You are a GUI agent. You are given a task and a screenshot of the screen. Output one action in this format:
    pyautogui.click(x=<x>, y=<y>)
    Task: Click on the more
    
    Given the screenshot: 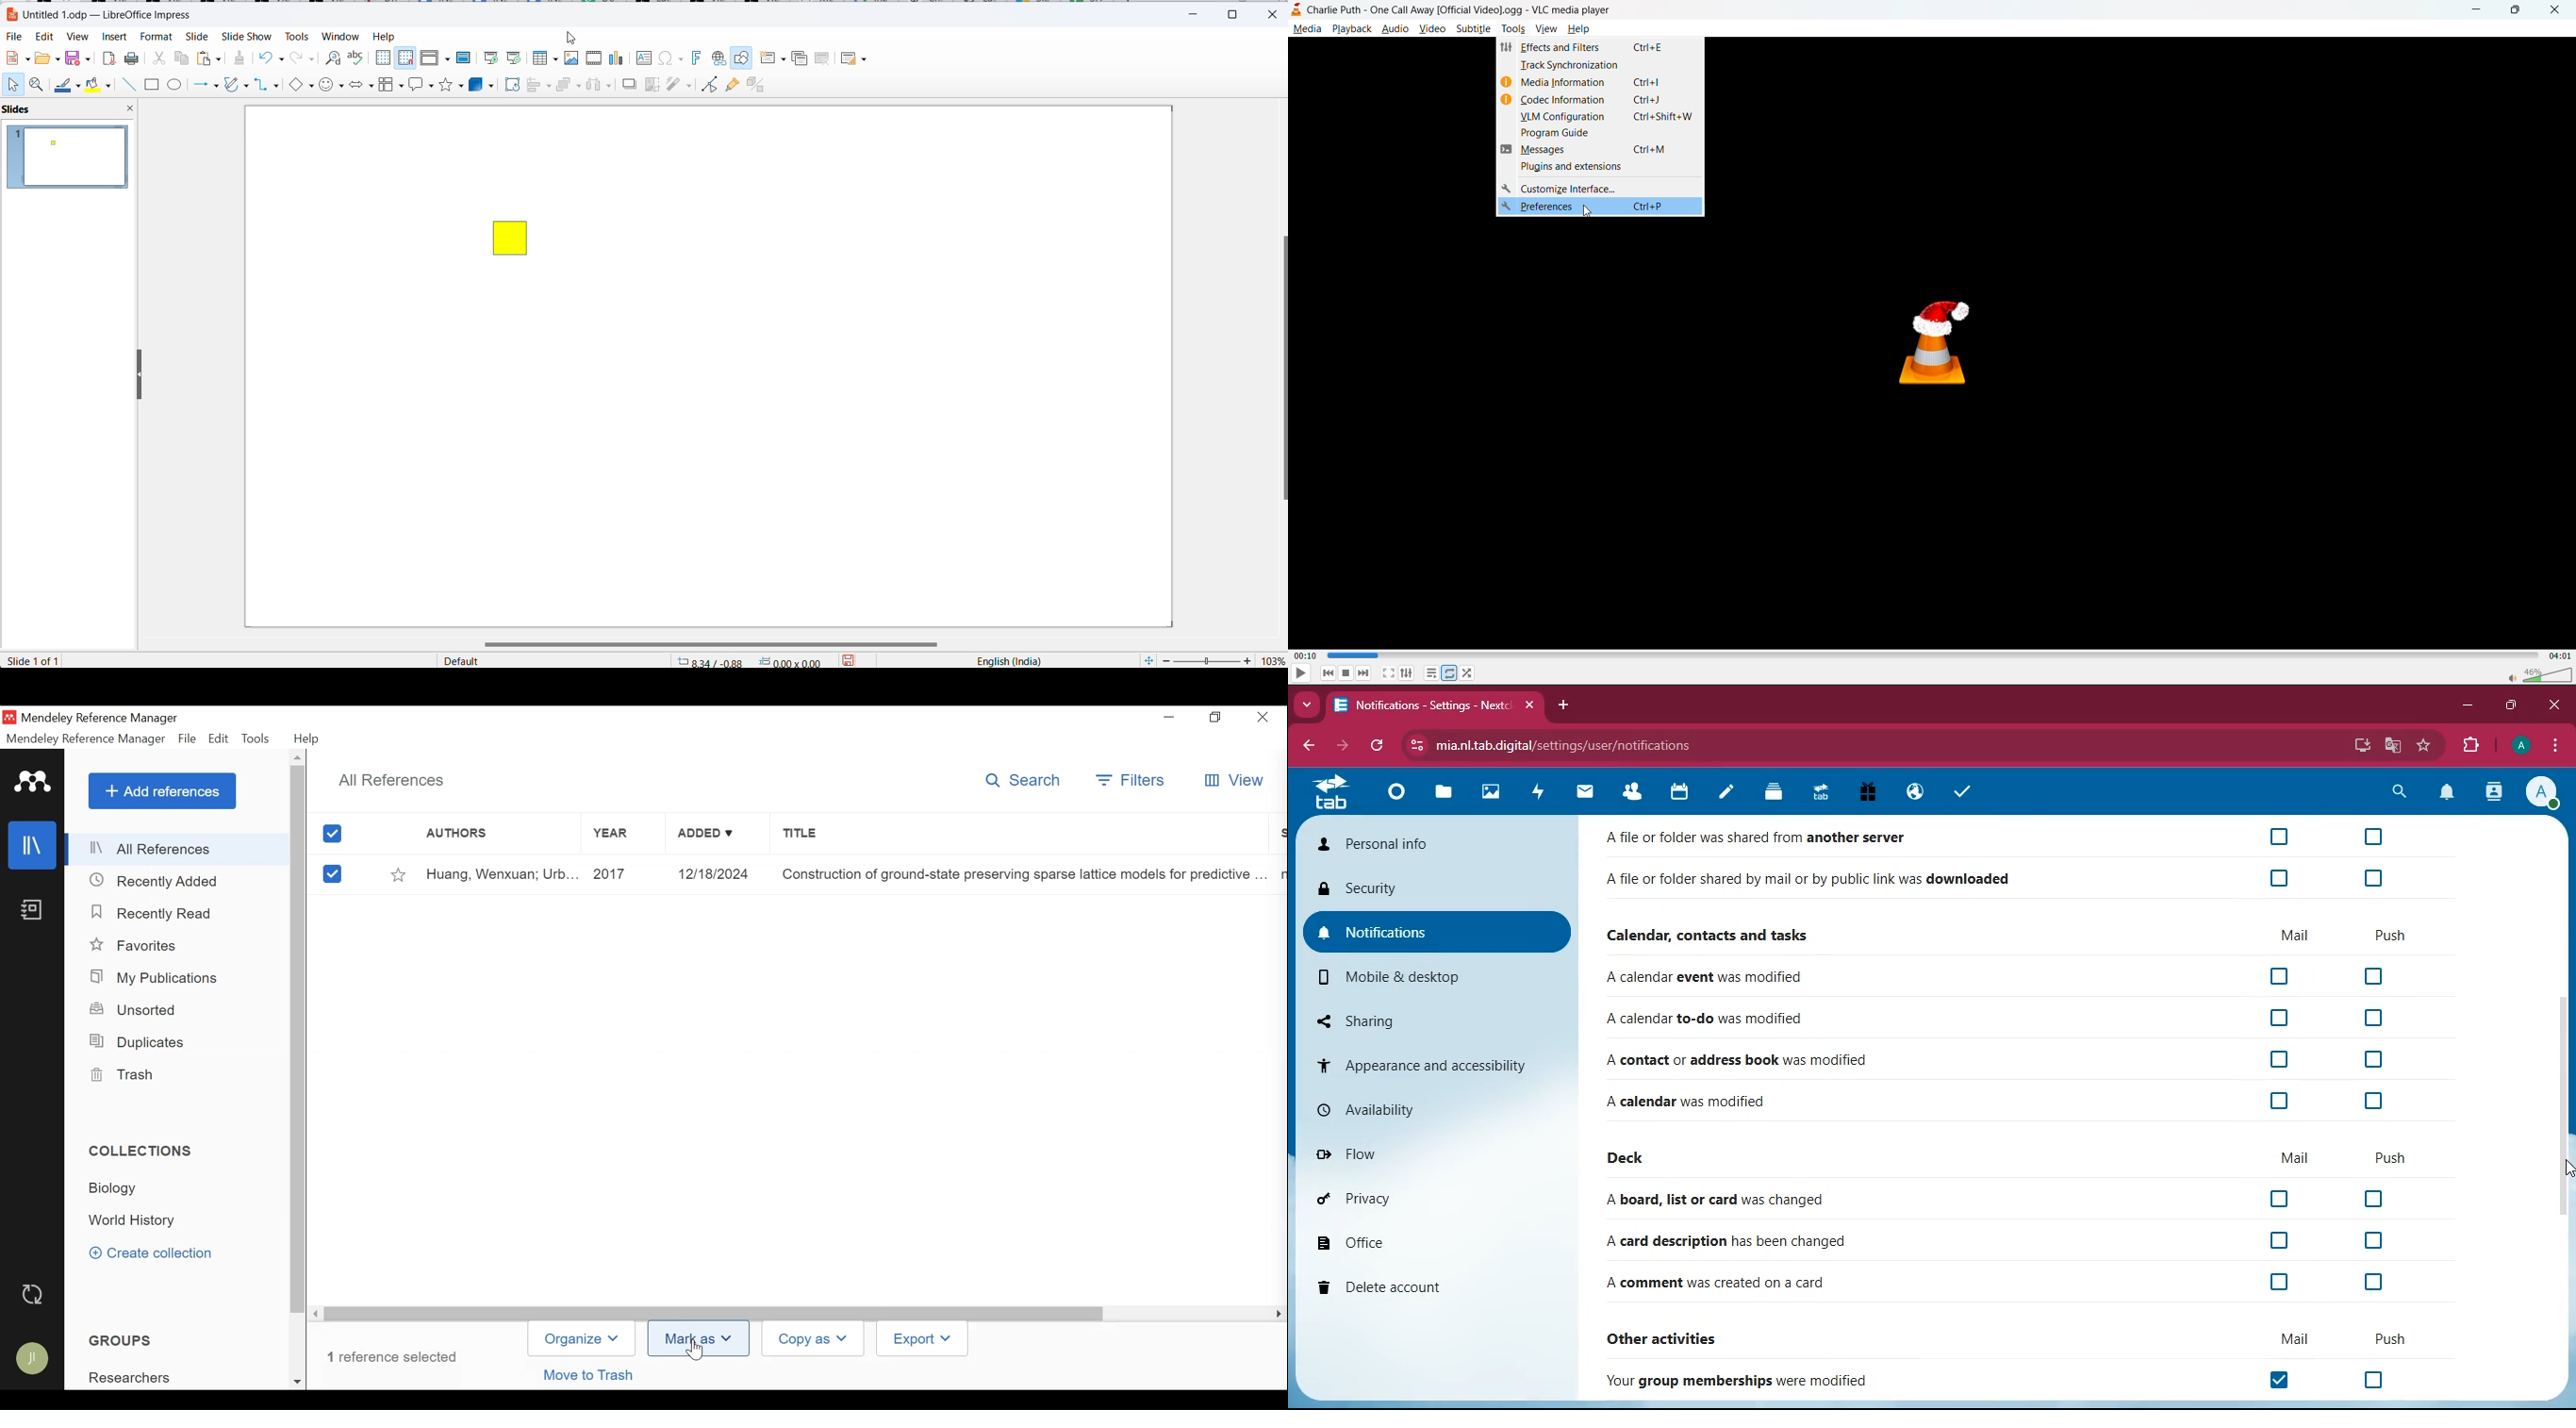 What is the action you would take?
    pyautogui.click(x=1304, y=705)
    